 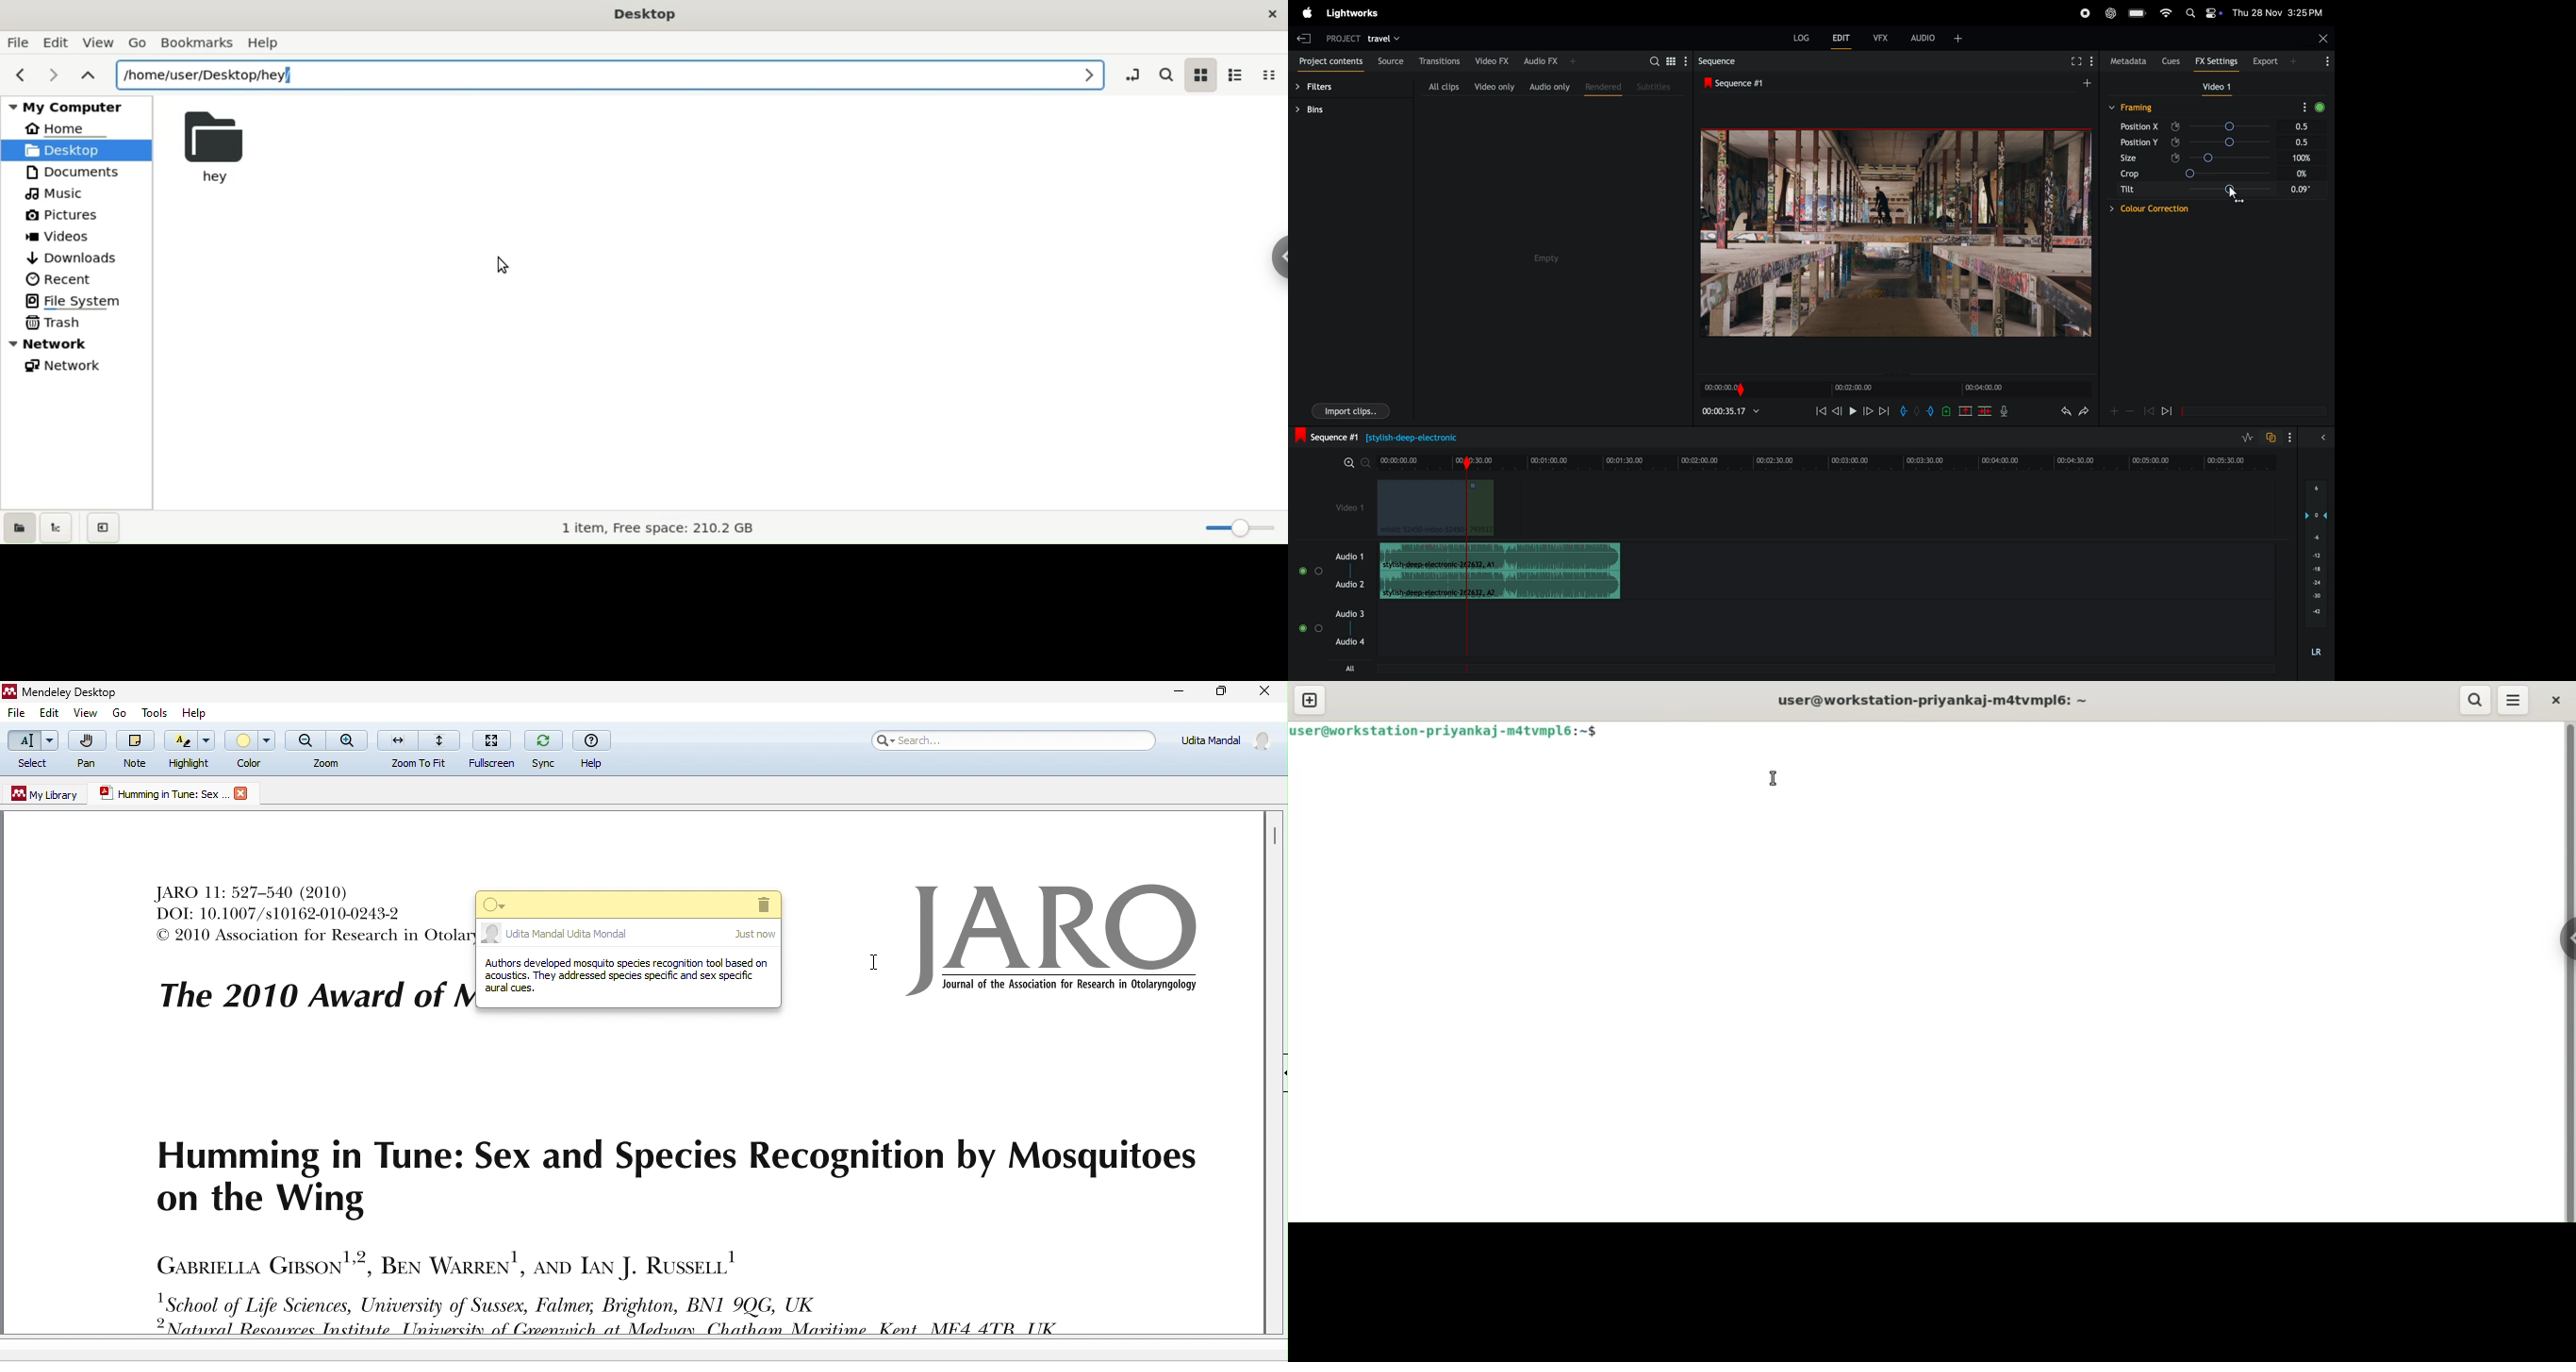 What do you see at coordinates (2325, 439) in the screenshot?
I see `Show/hide full audio mix` at bounding box center [2325, 439].